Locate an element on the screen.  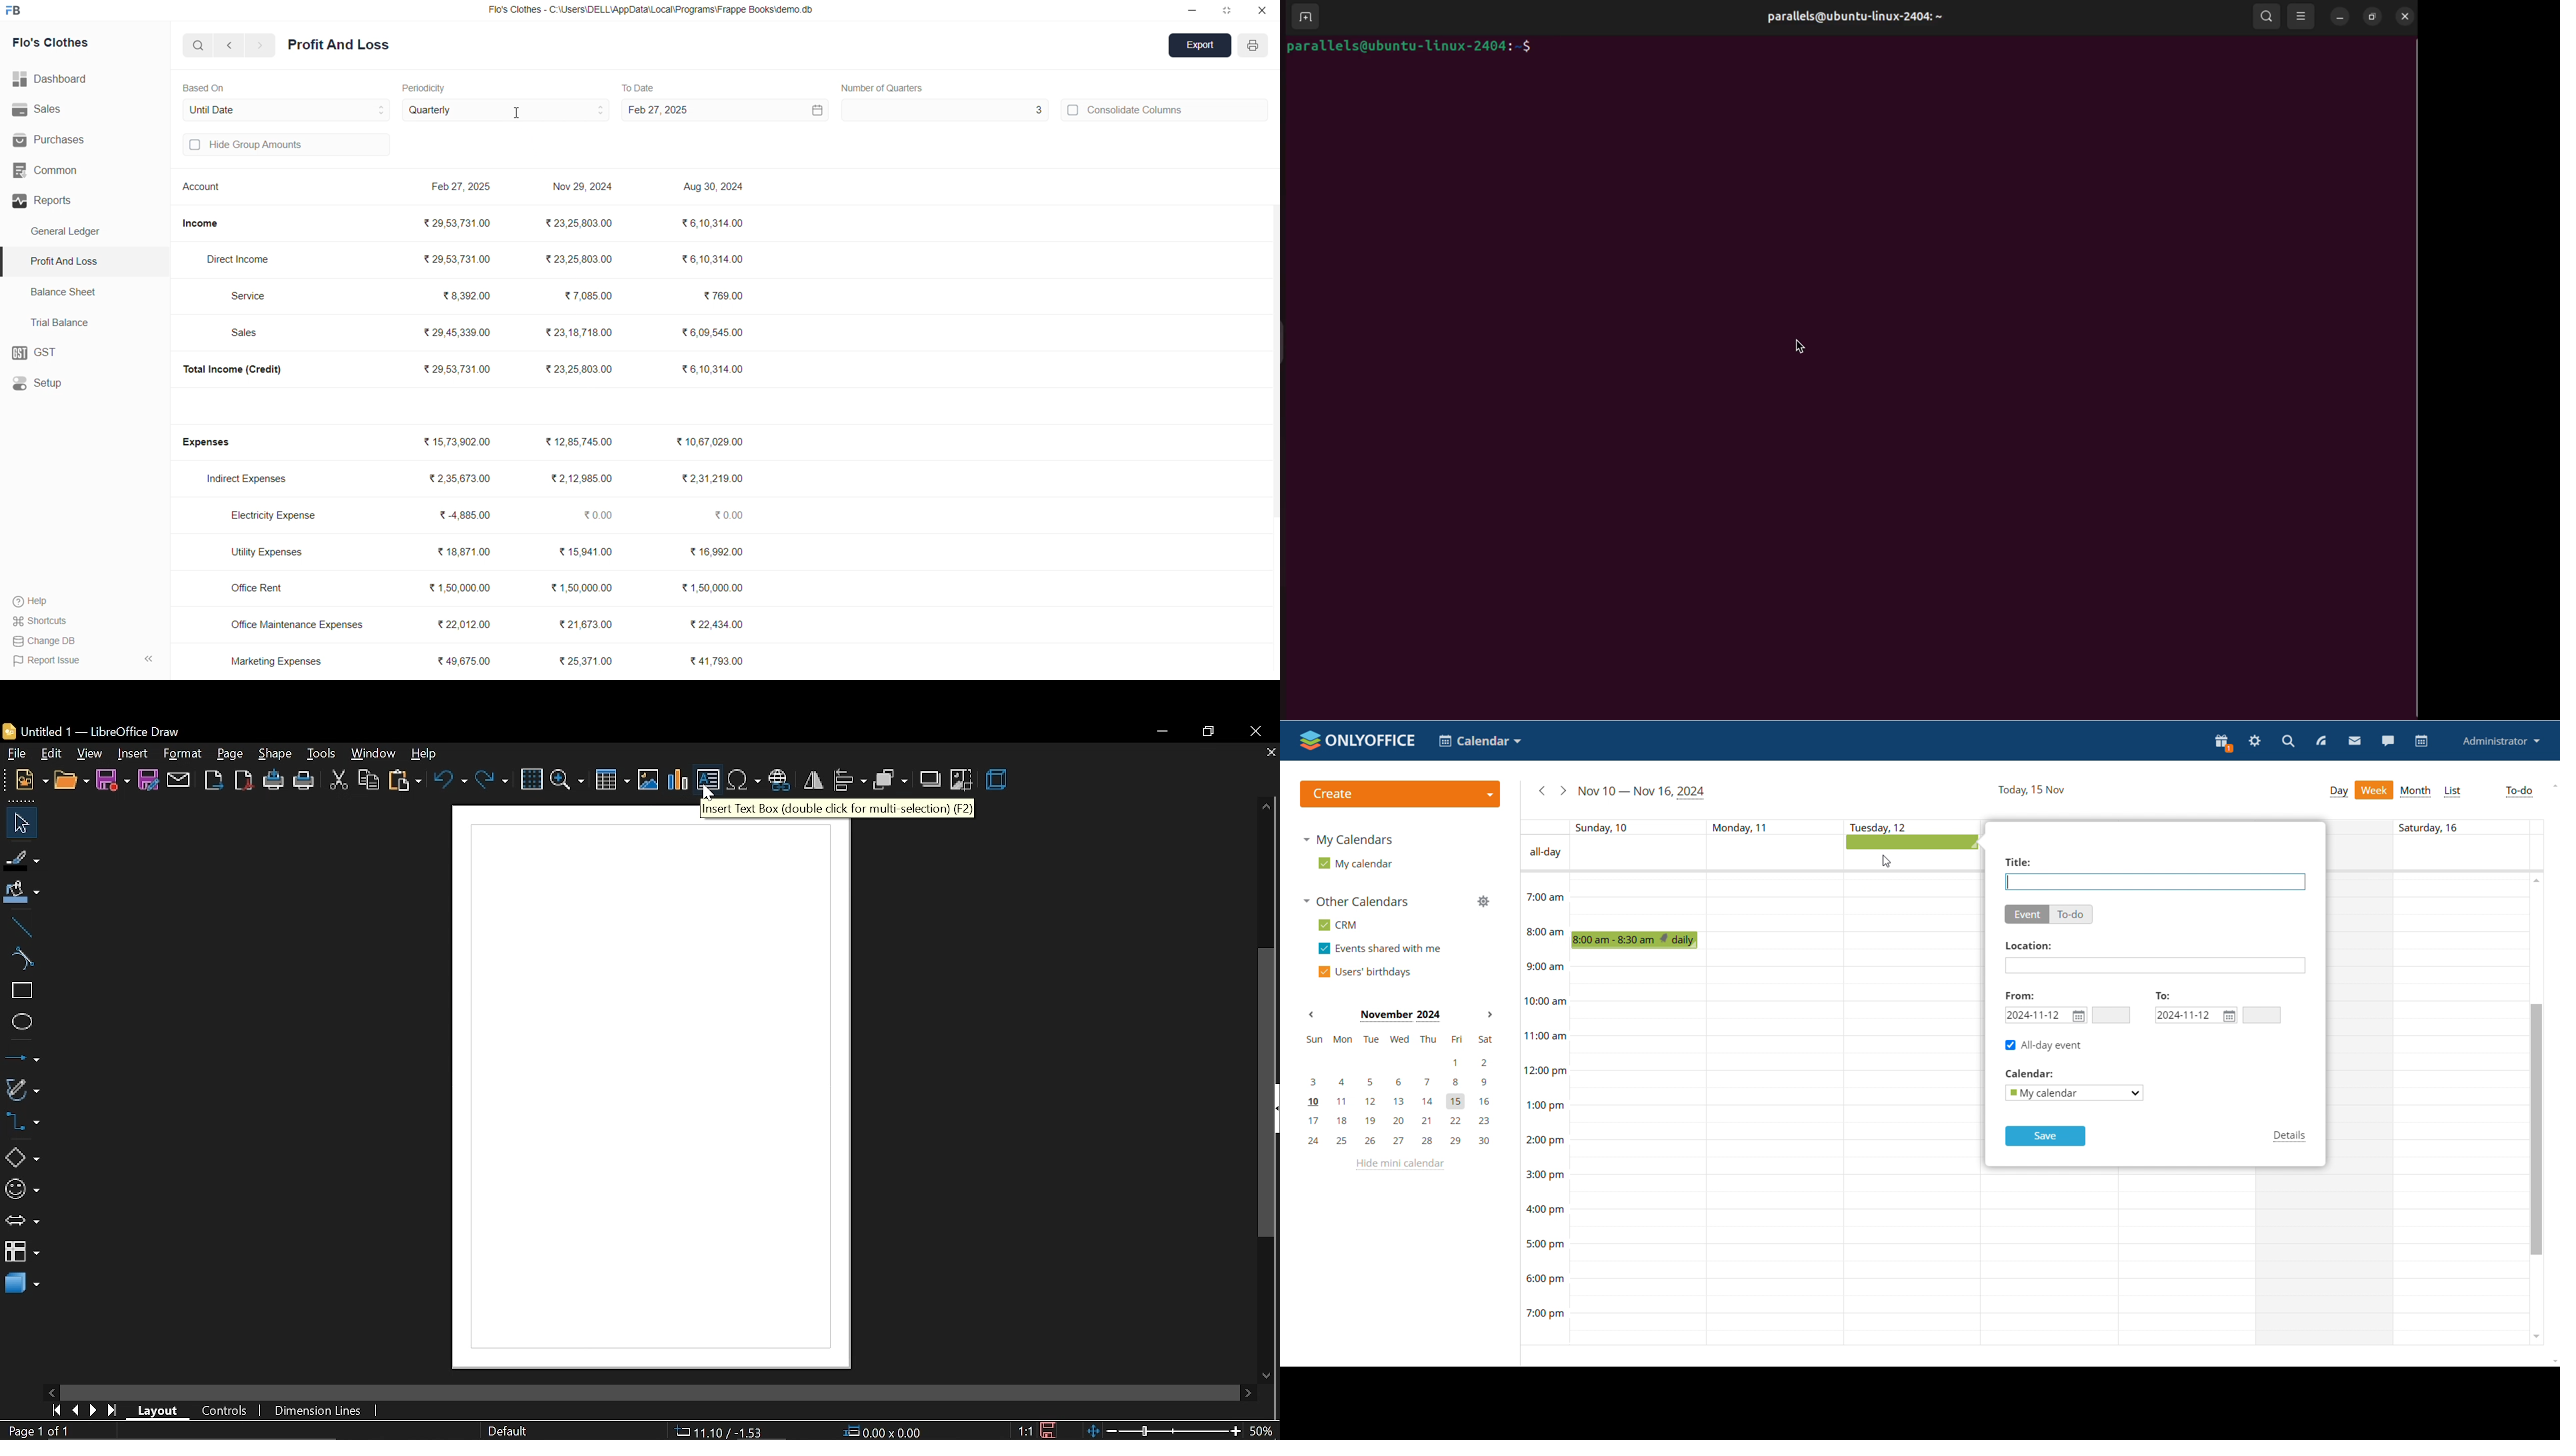
Income is located at coordinates (205, 223).